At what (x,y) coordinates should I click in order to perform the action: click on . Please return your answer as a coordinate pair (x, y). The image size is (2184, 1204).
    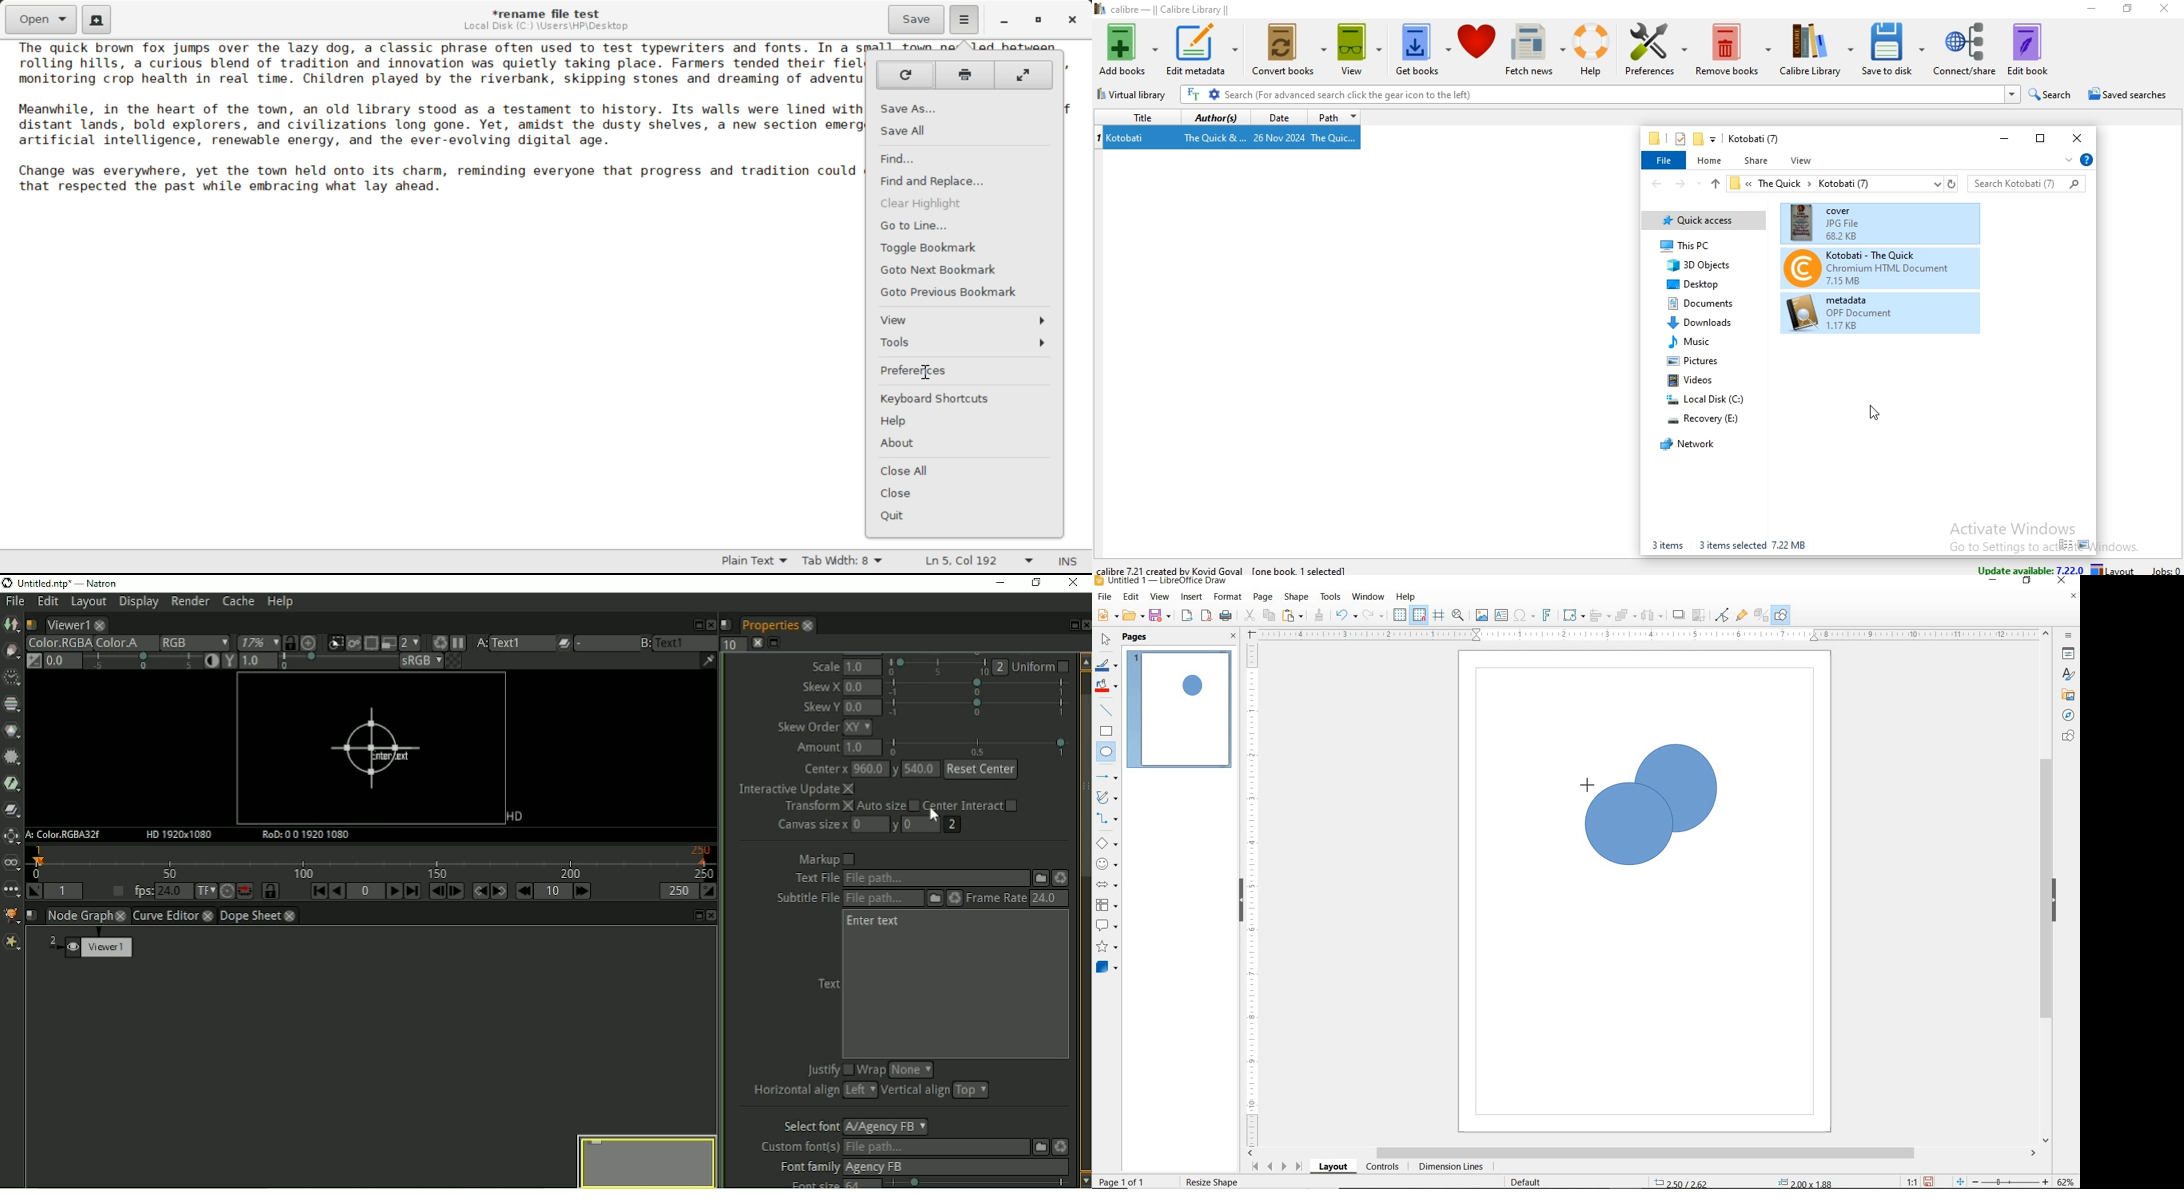
    Looking at the image, I should click on (965, 342).